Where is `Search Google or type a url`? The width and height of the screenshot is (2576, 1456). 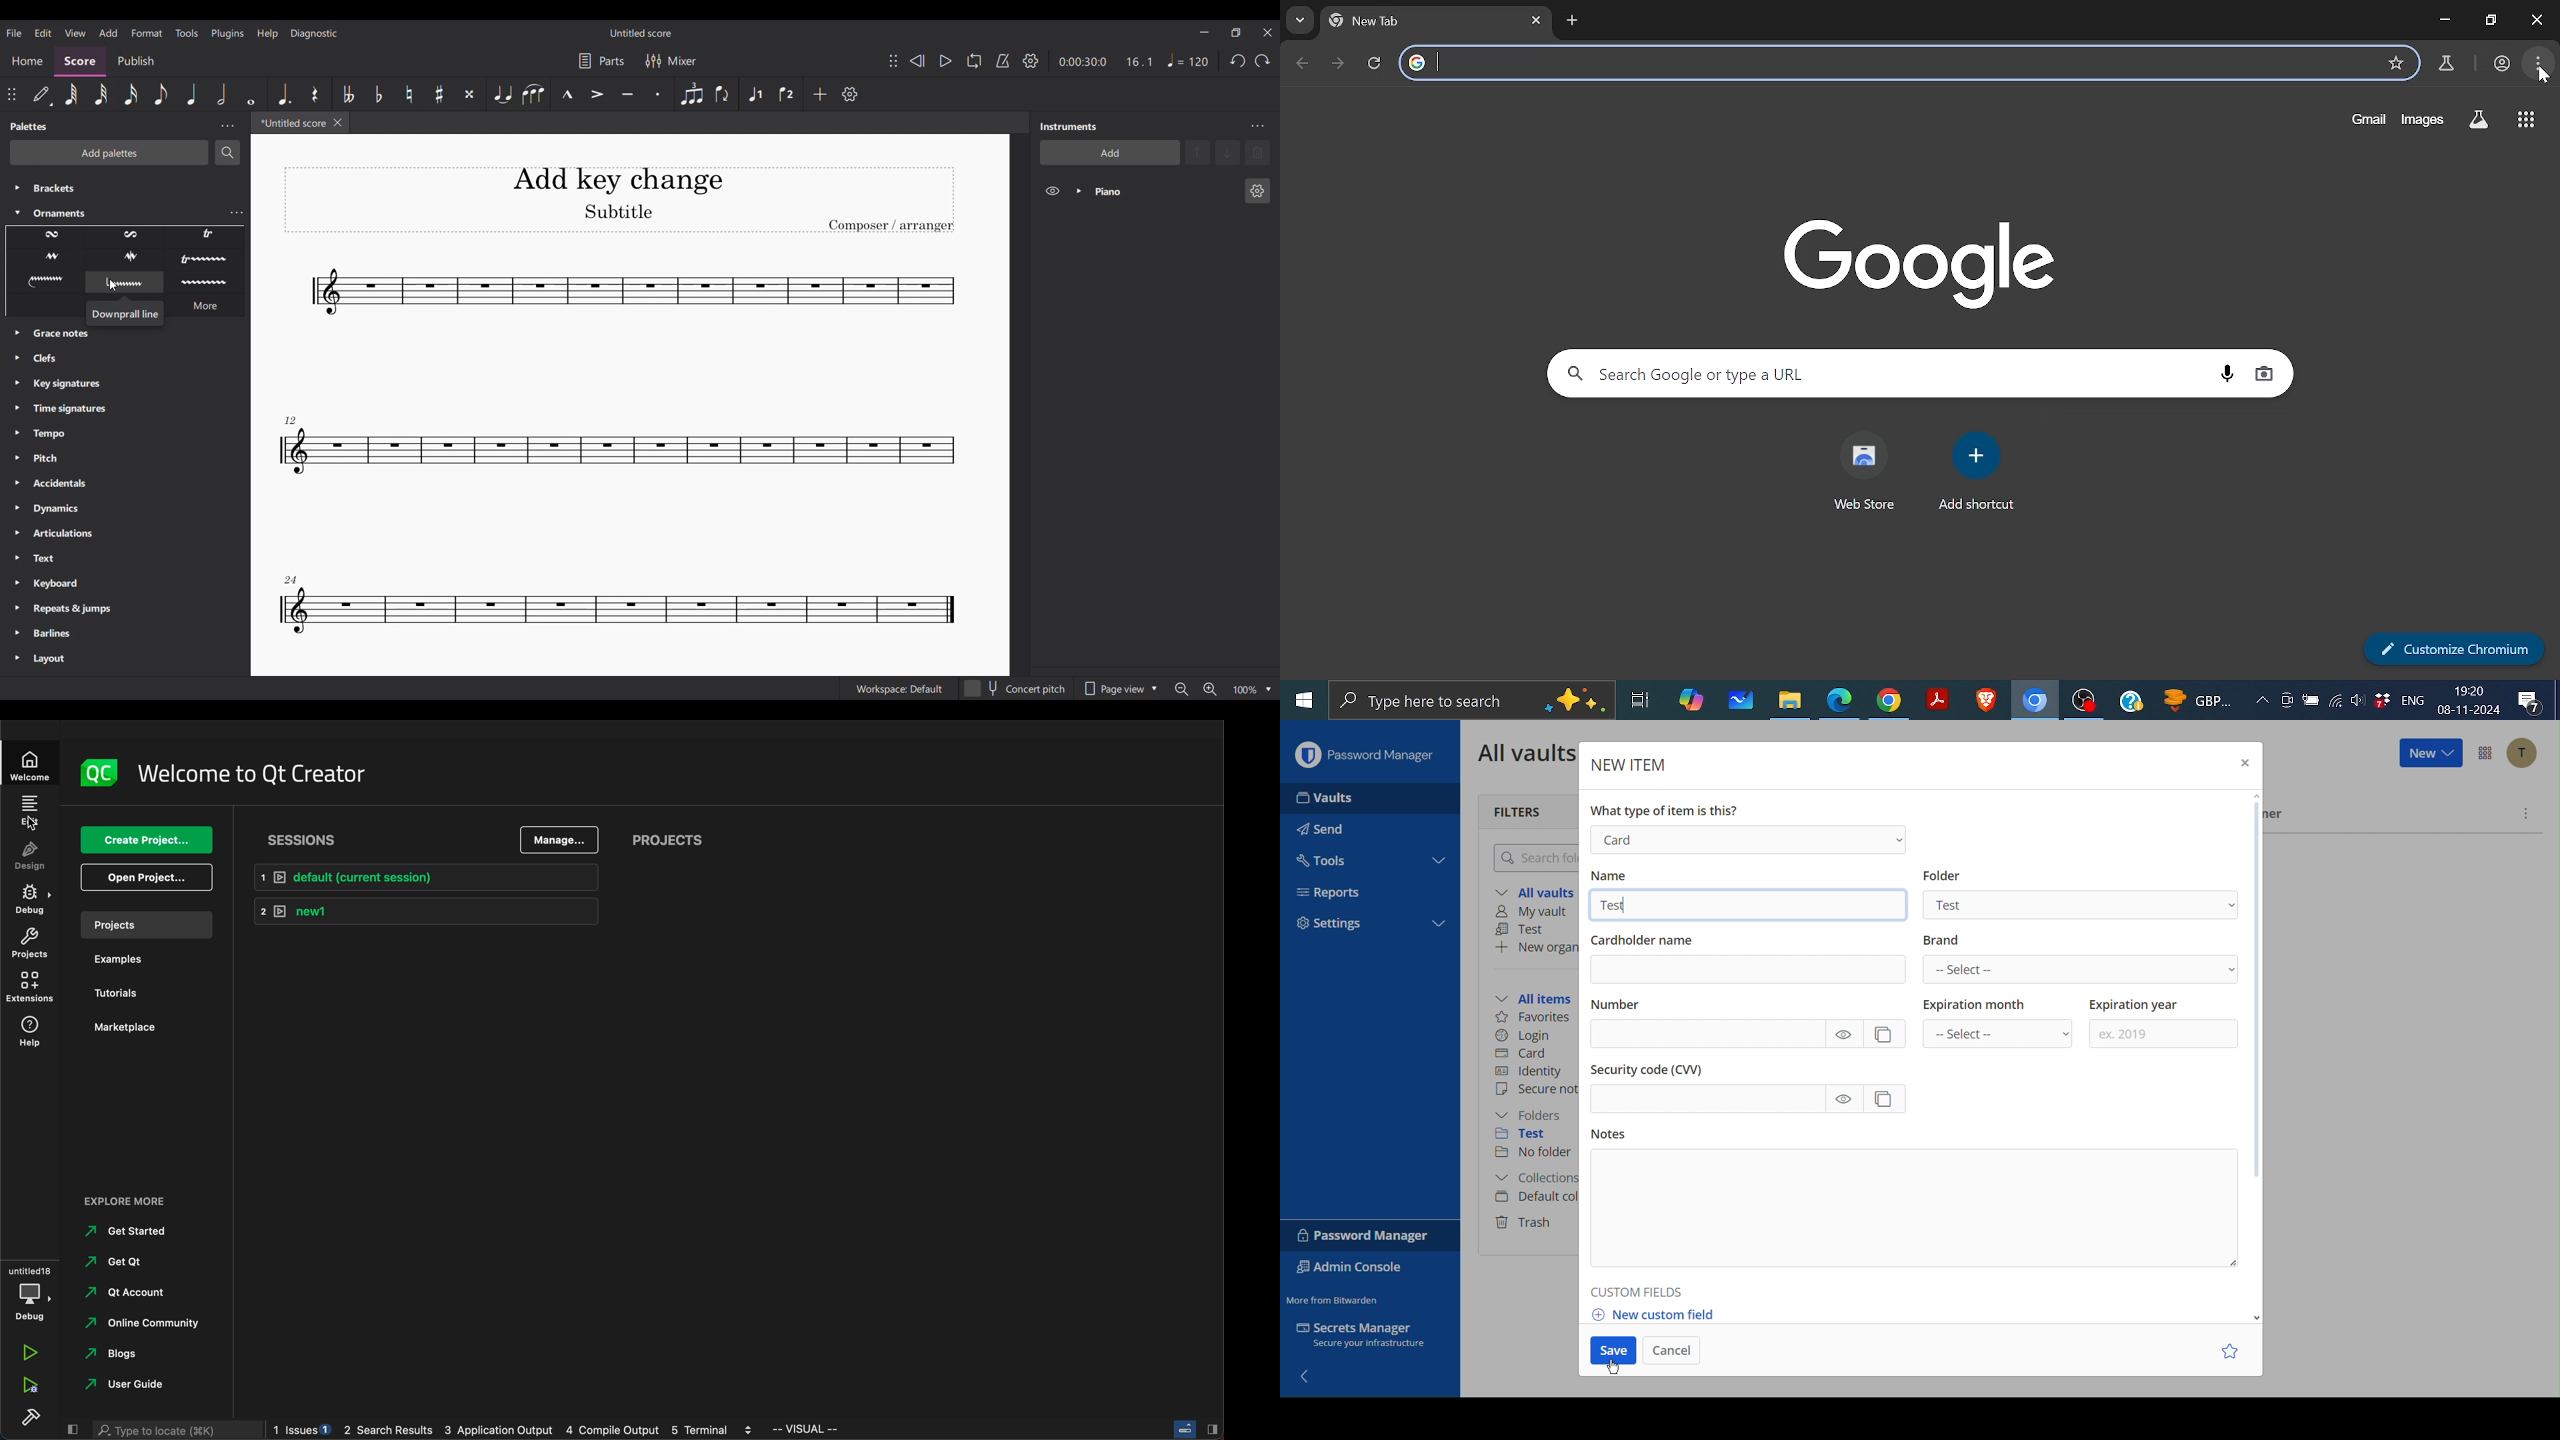
Search Google or type a url is located at coordinates (1860, 375).